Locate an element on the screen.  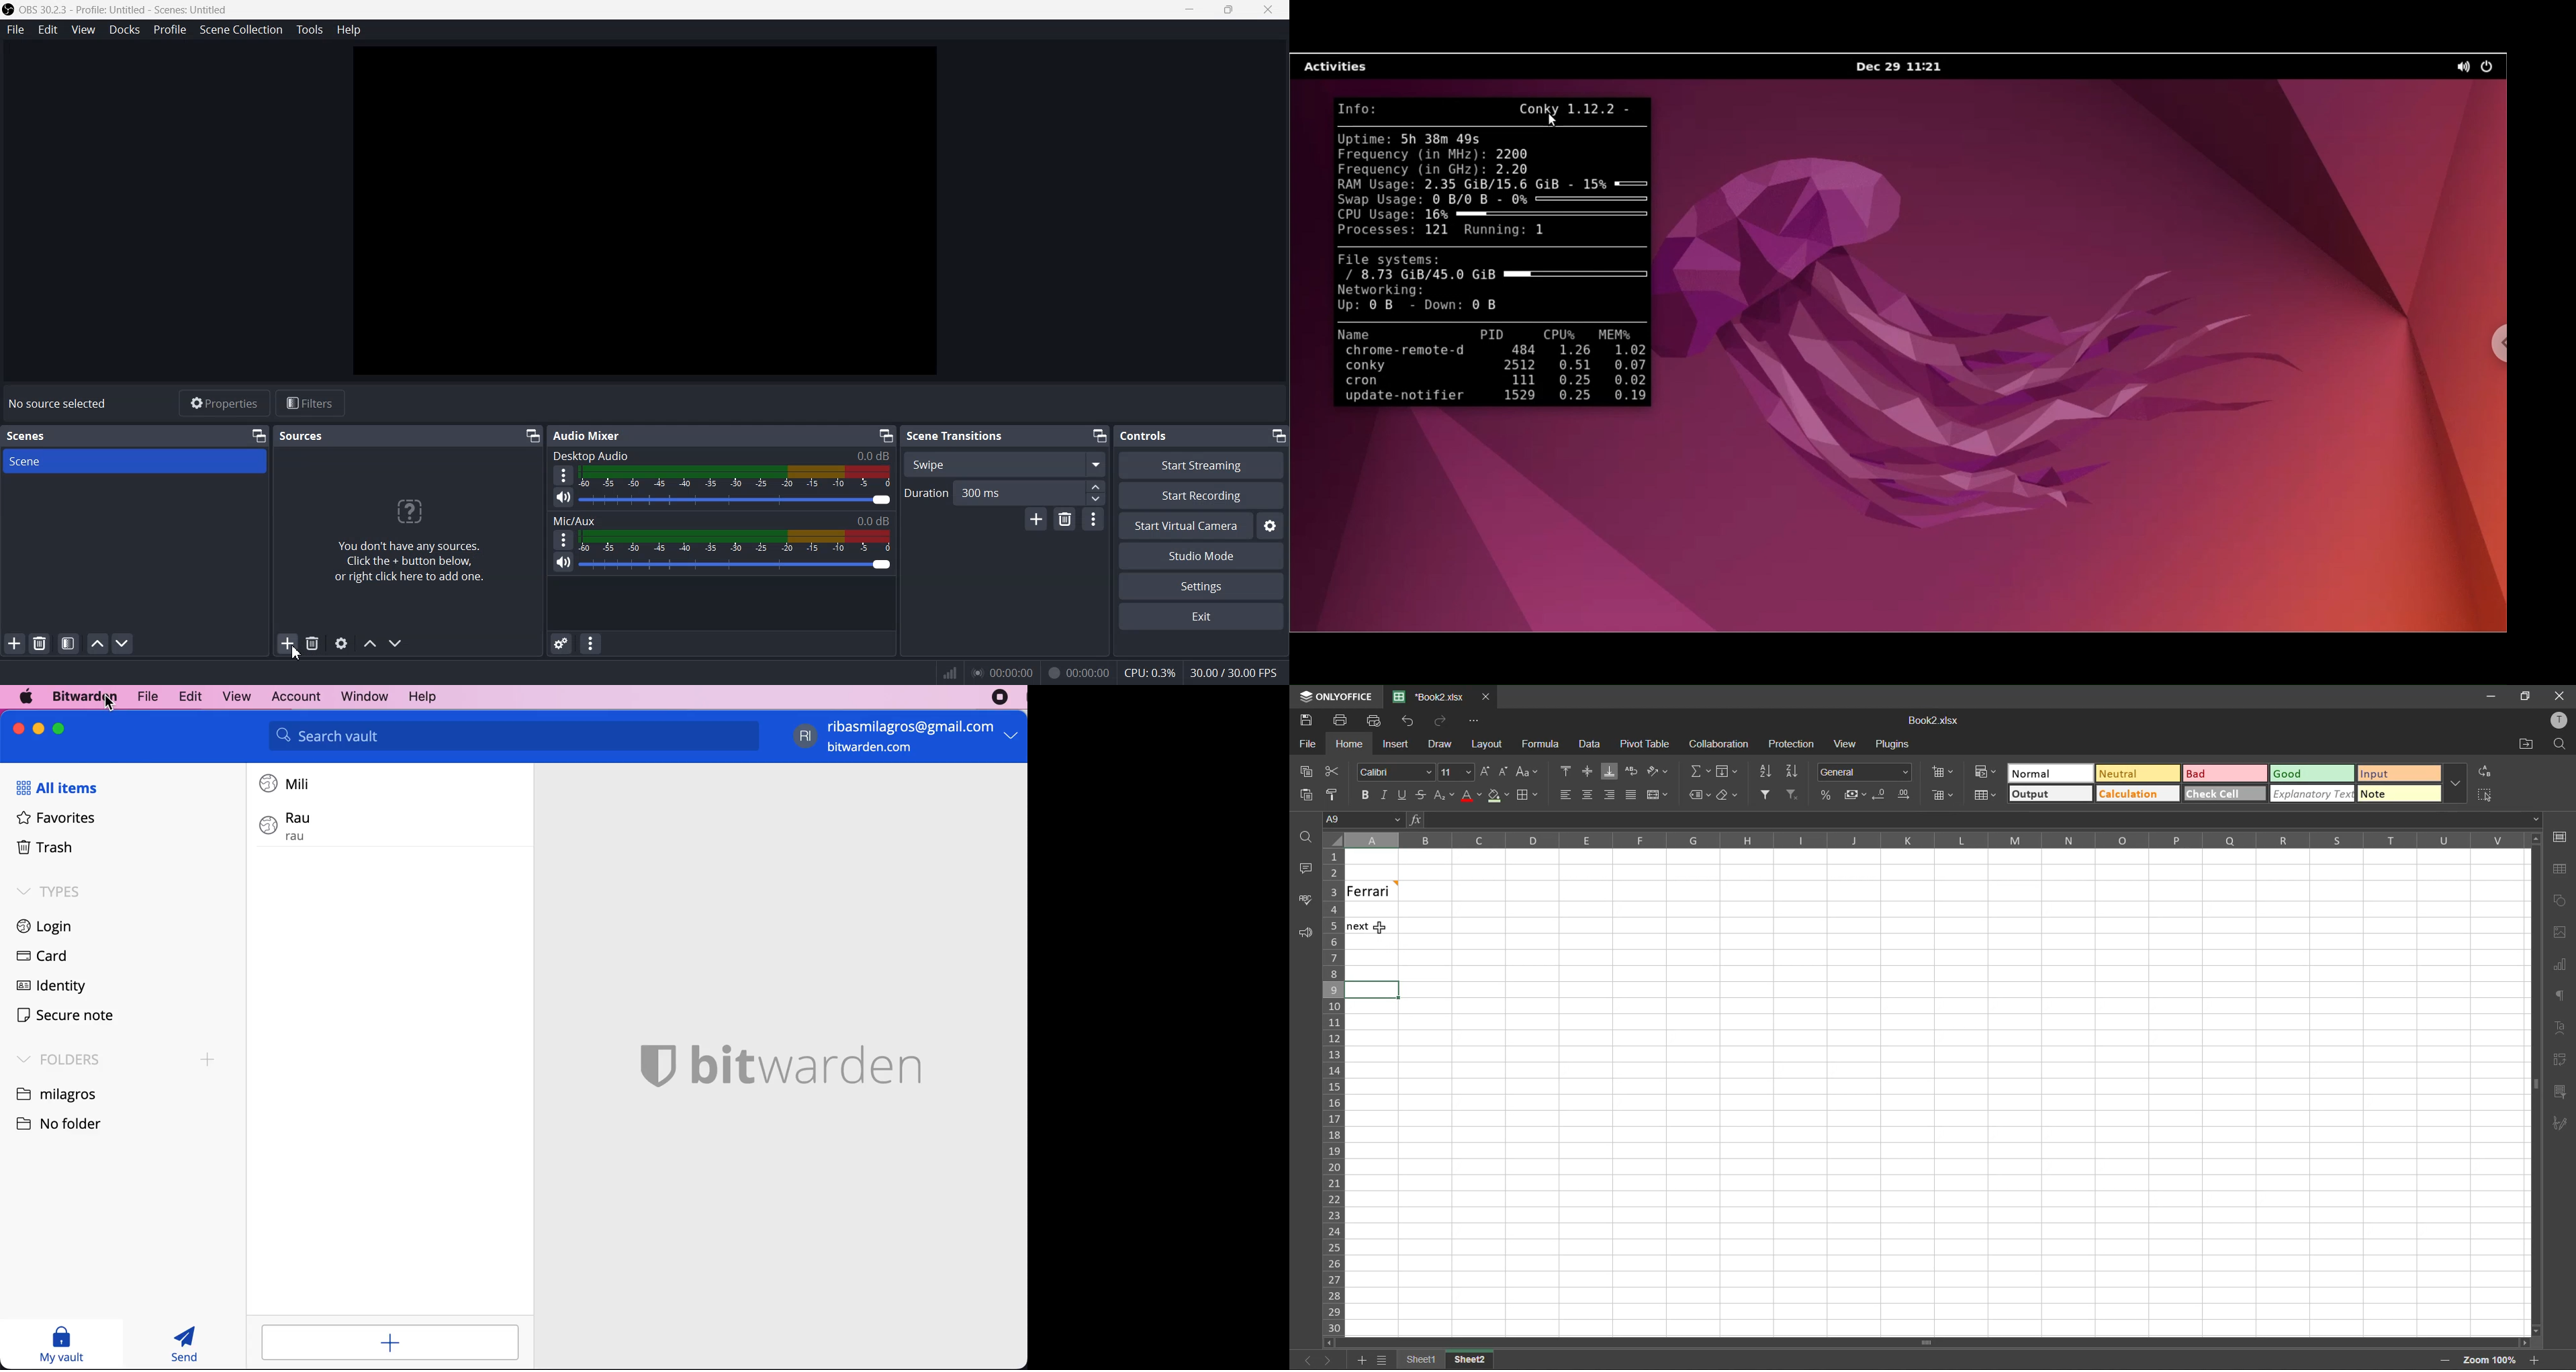
Minimize is located at coordinates (1099, 436).